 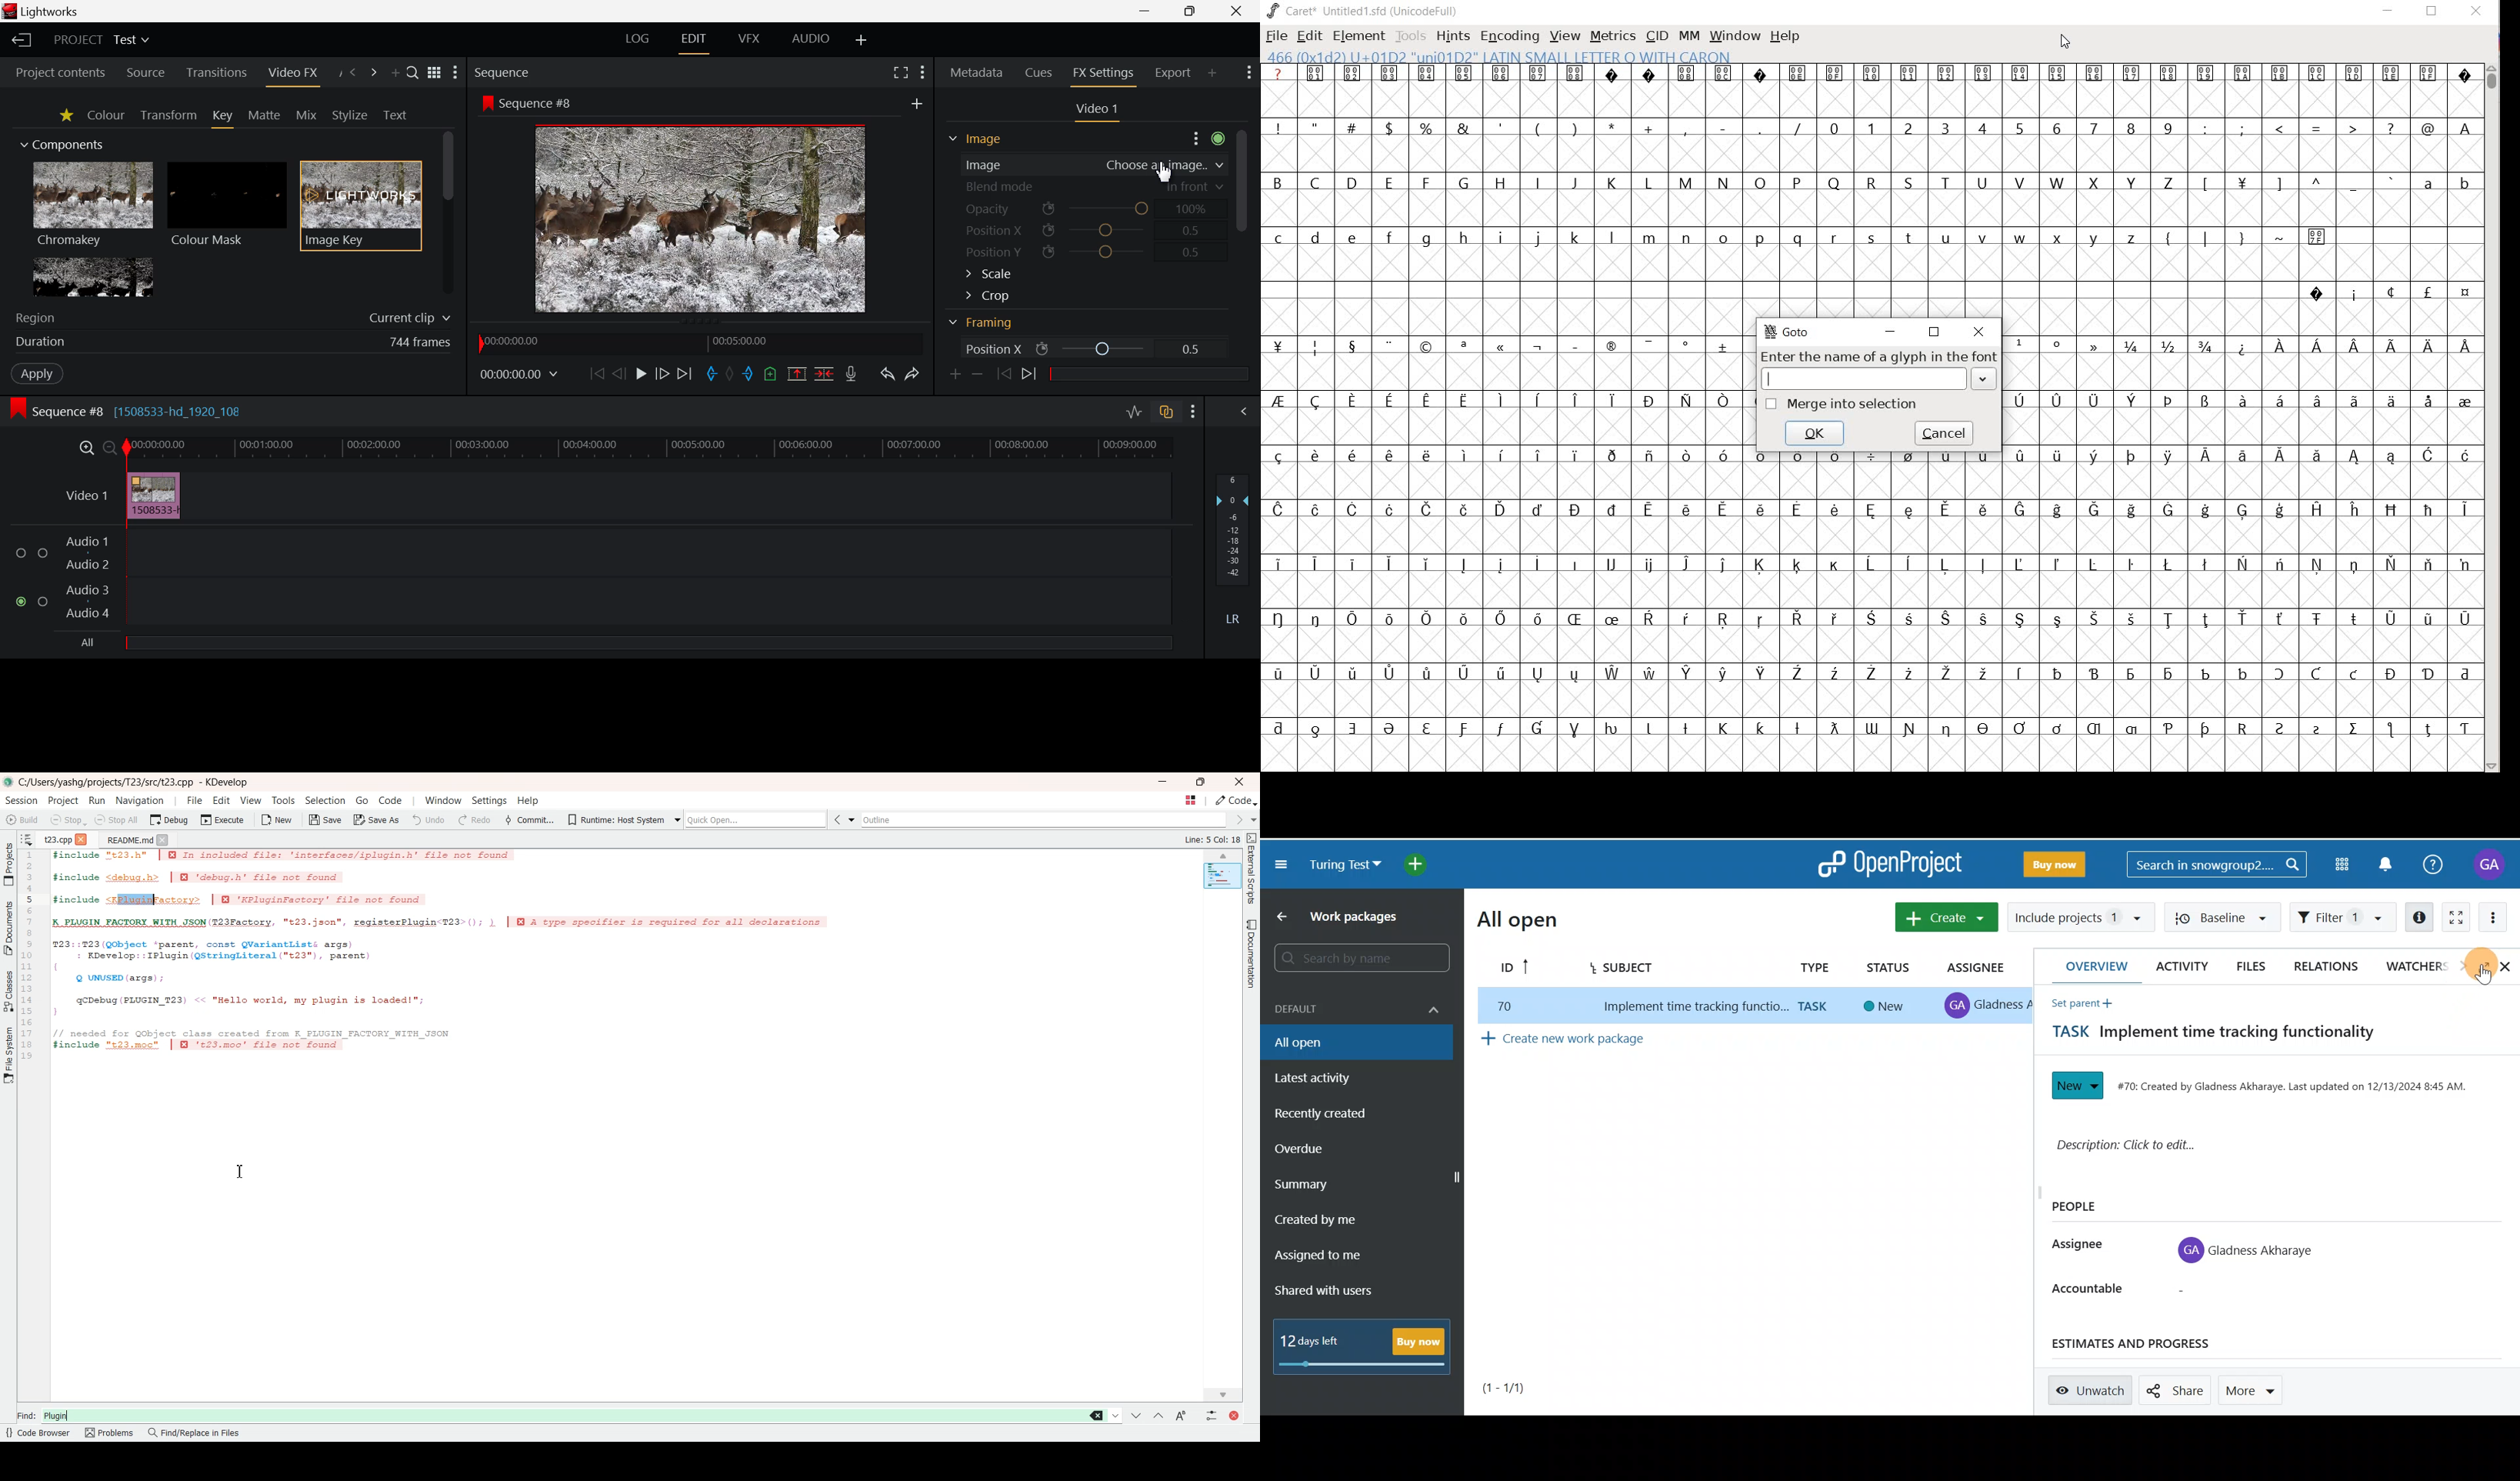 I want to click on Remove keyframe, so click(x=980, y=373).